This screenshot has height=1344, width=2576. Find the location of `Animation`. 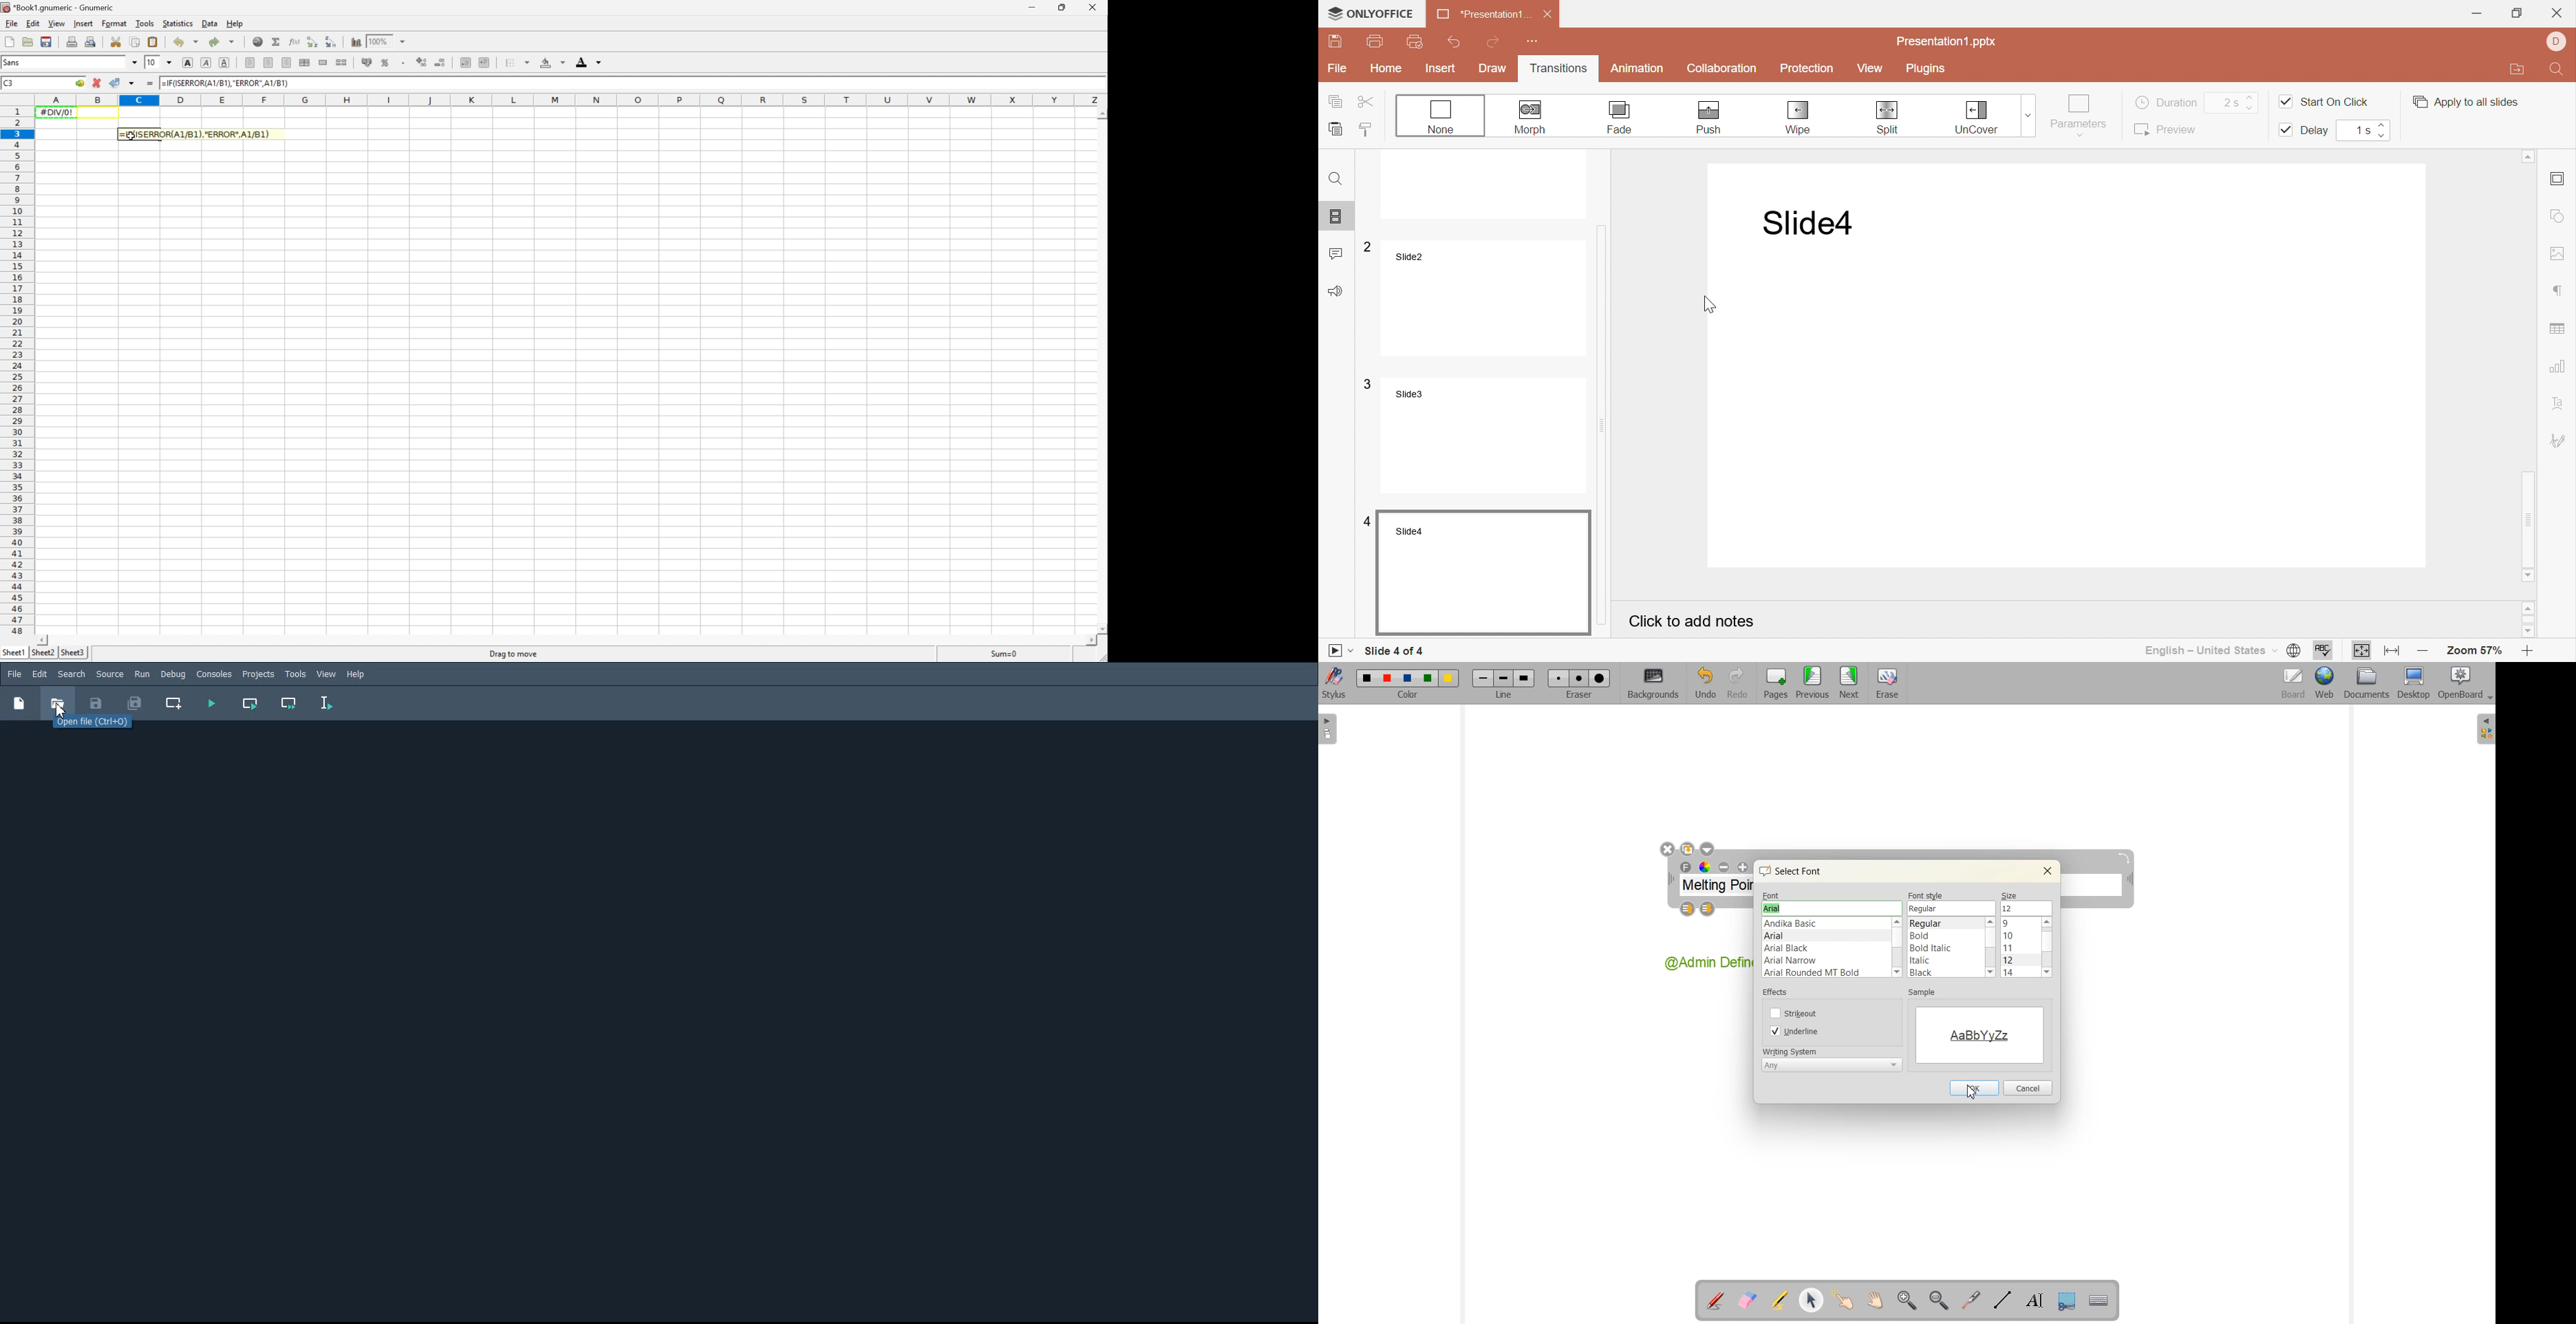

Animation is located at coordinates (1637, 68).